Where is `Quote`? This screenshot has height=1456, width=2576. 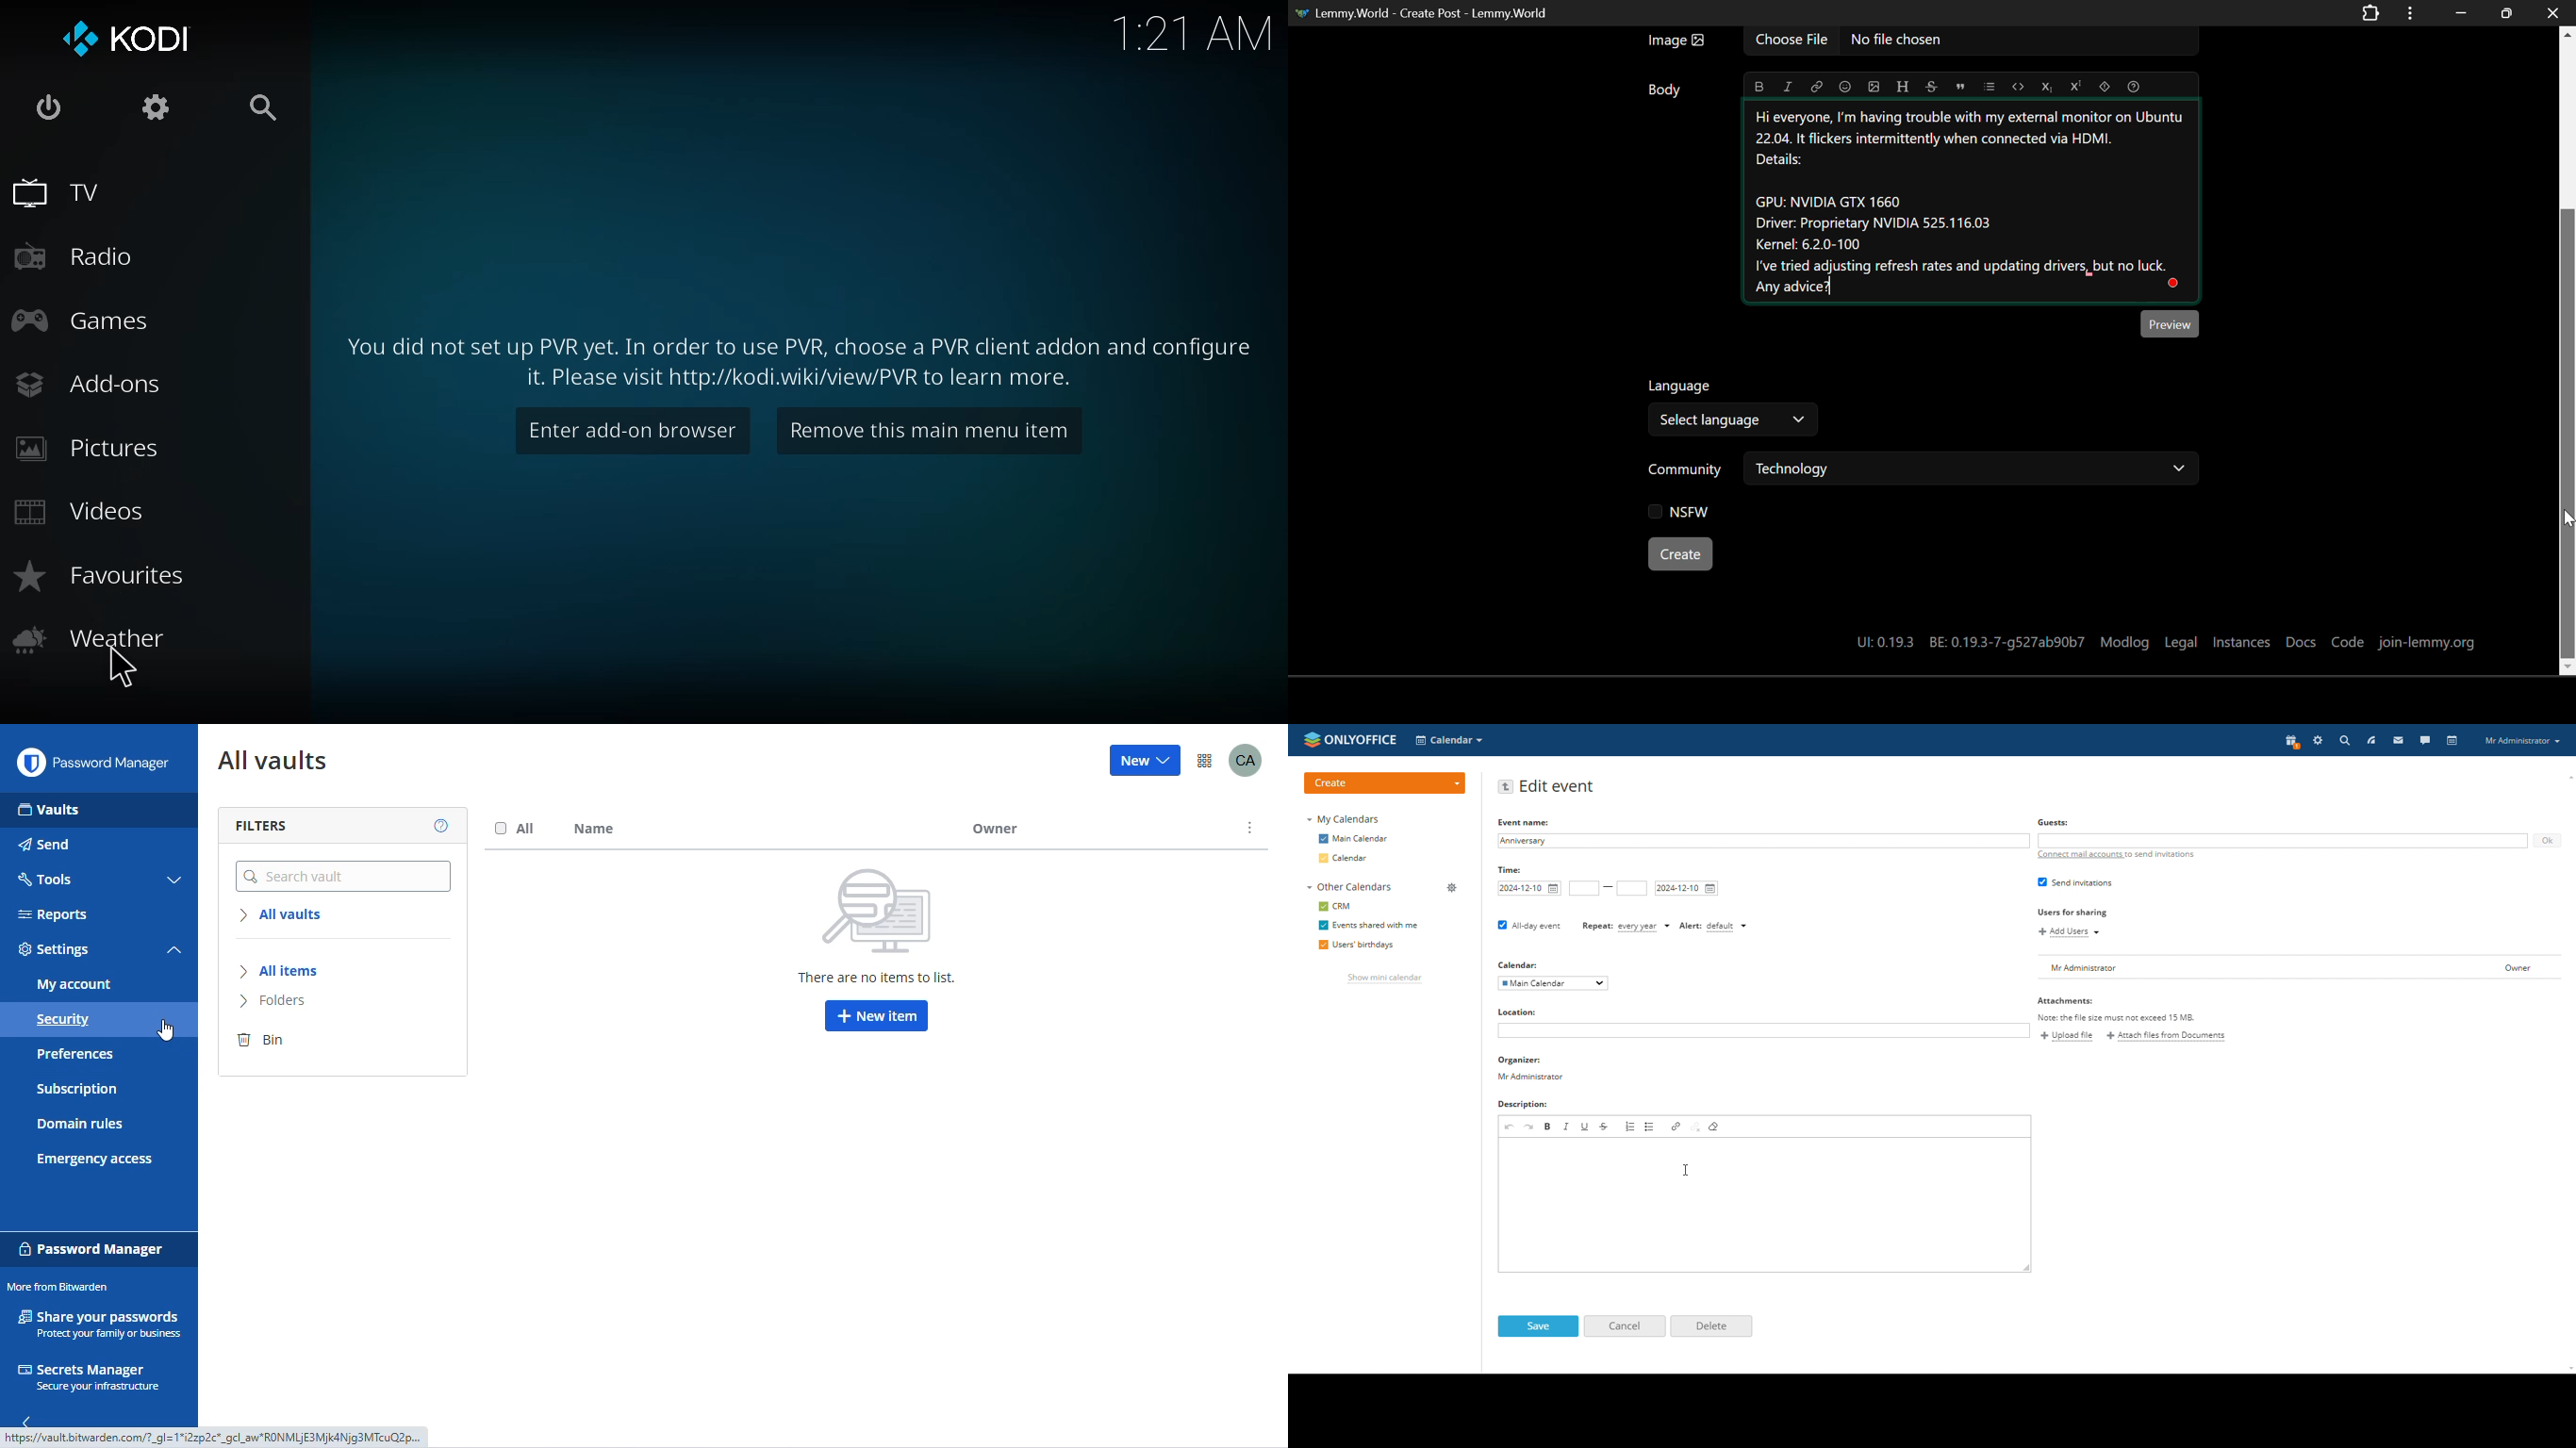
Quote is located at coordinates (1960, 87).